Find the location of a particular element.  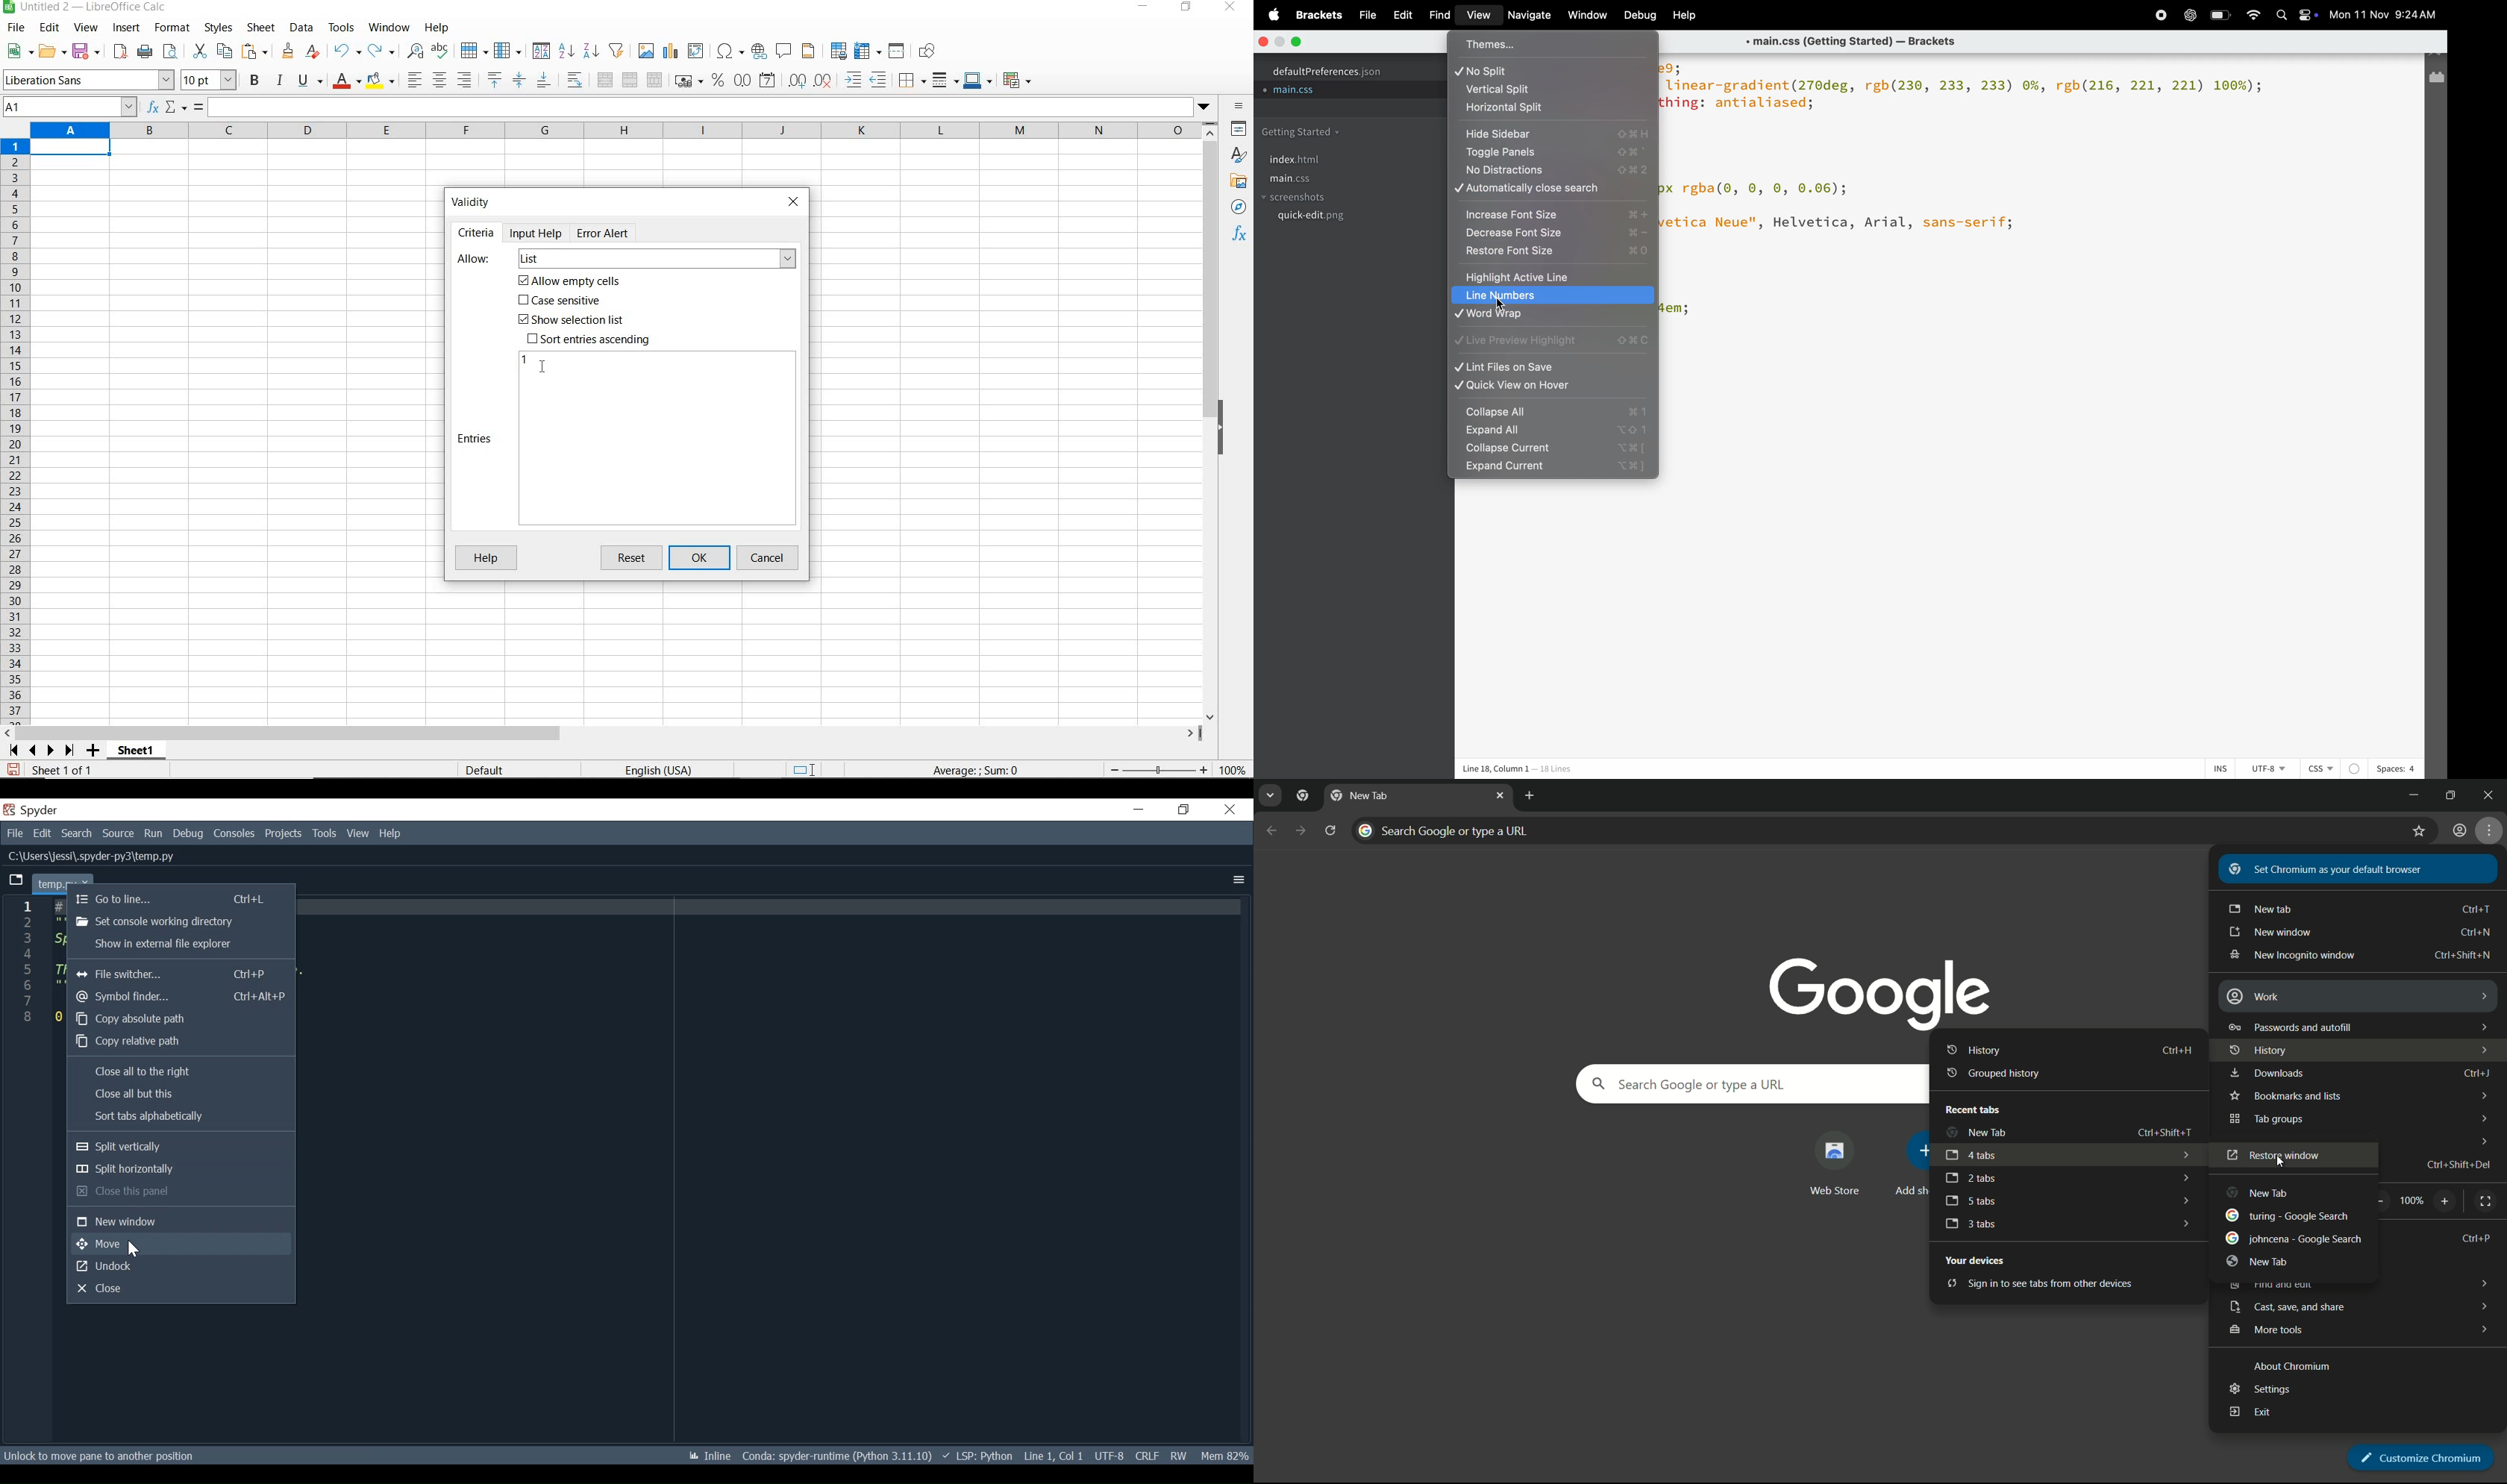

Show selection list is located at coordinates (569, 320).